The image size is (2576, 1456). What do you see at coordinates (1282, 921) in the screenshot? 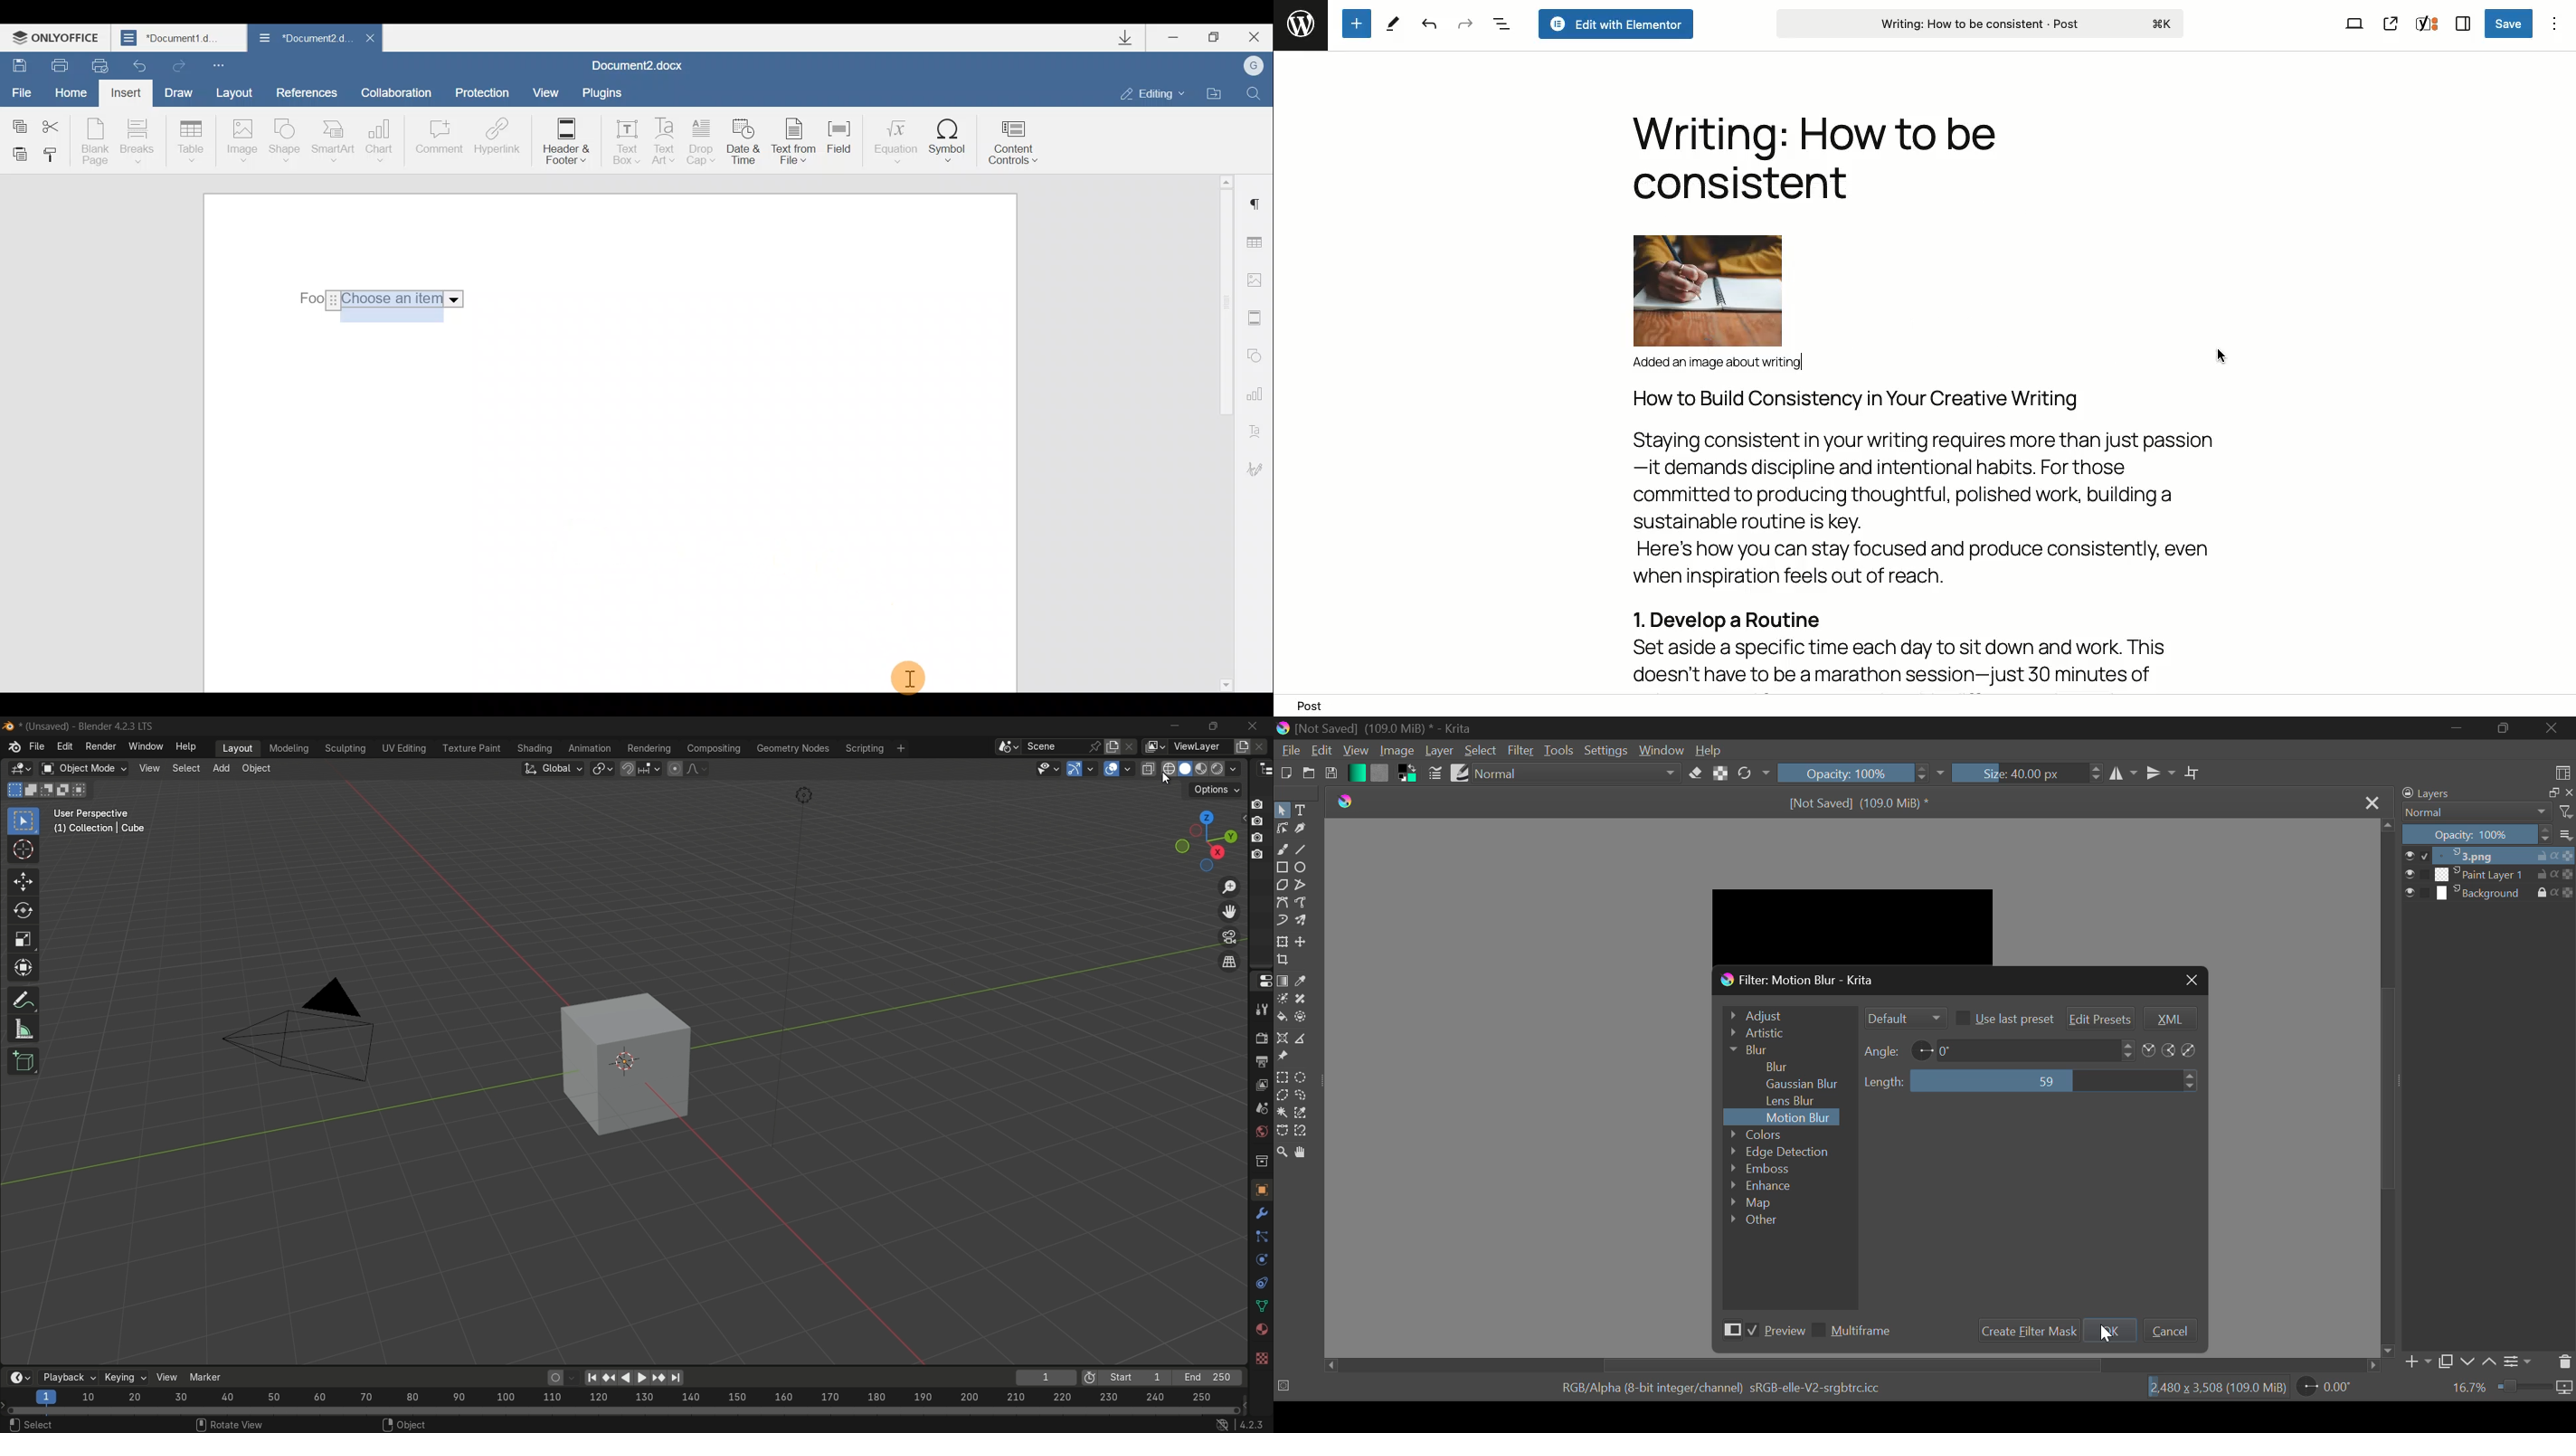
I see `Dynamic Brush` at bounding box center [1282, 921].